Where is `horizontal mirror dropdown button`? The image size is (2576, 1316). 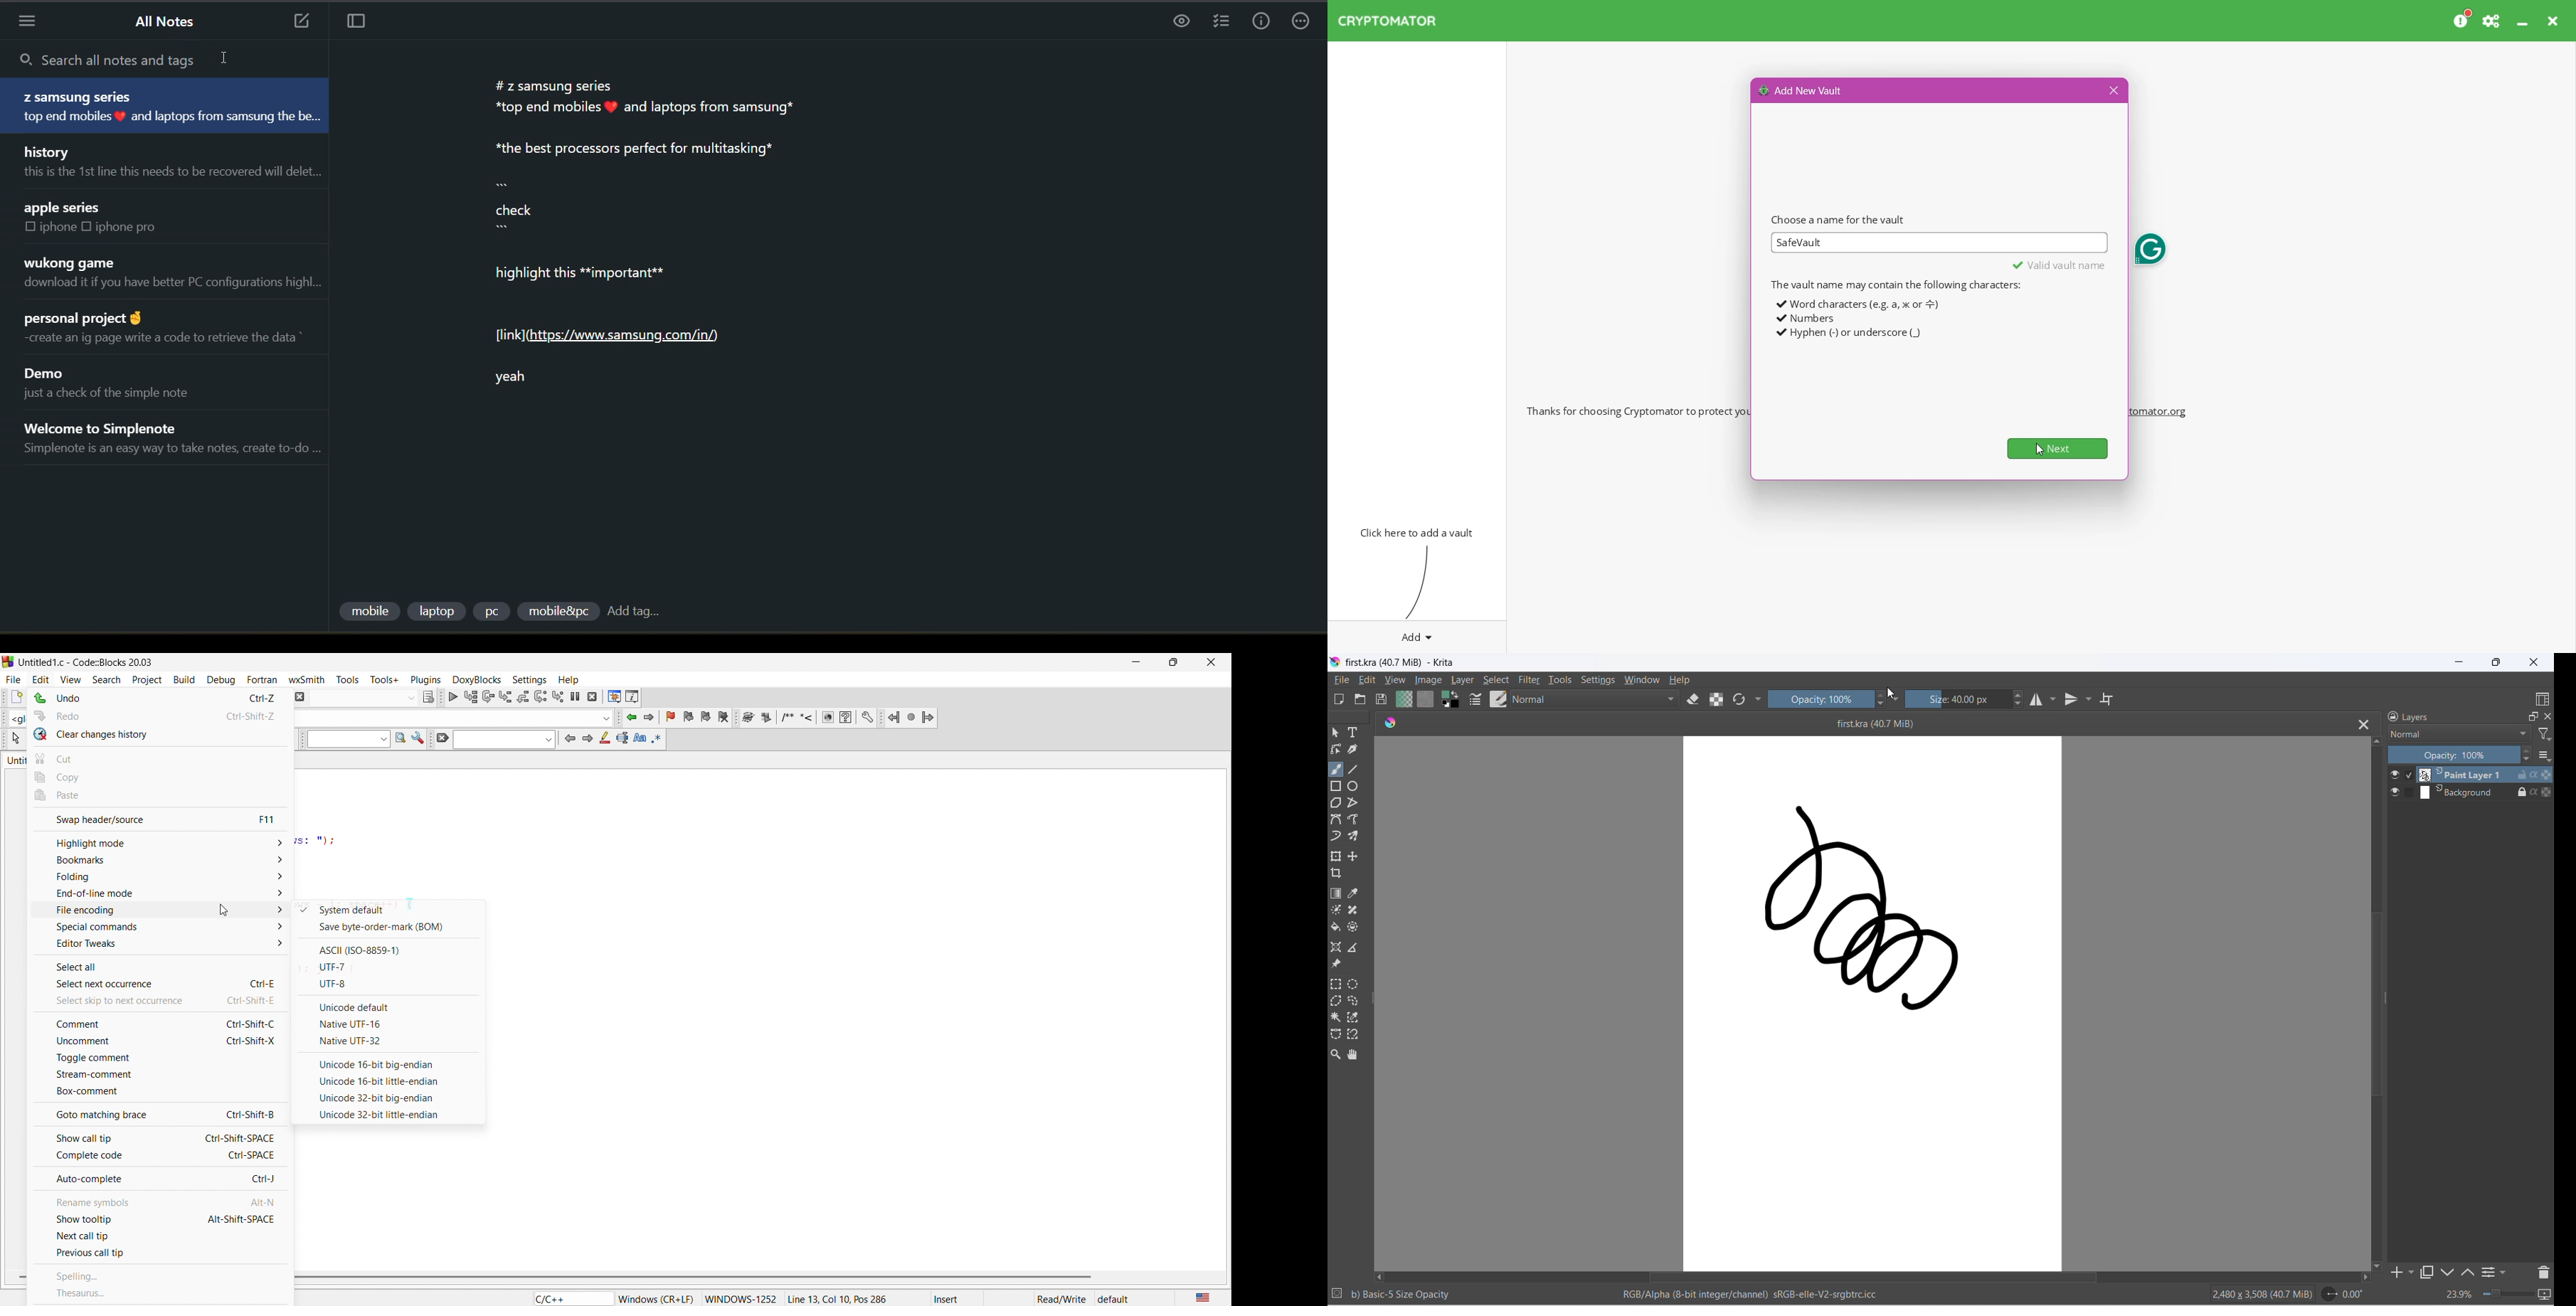 horizontal mirror dropdown button is located at coordinates (2053, 699).